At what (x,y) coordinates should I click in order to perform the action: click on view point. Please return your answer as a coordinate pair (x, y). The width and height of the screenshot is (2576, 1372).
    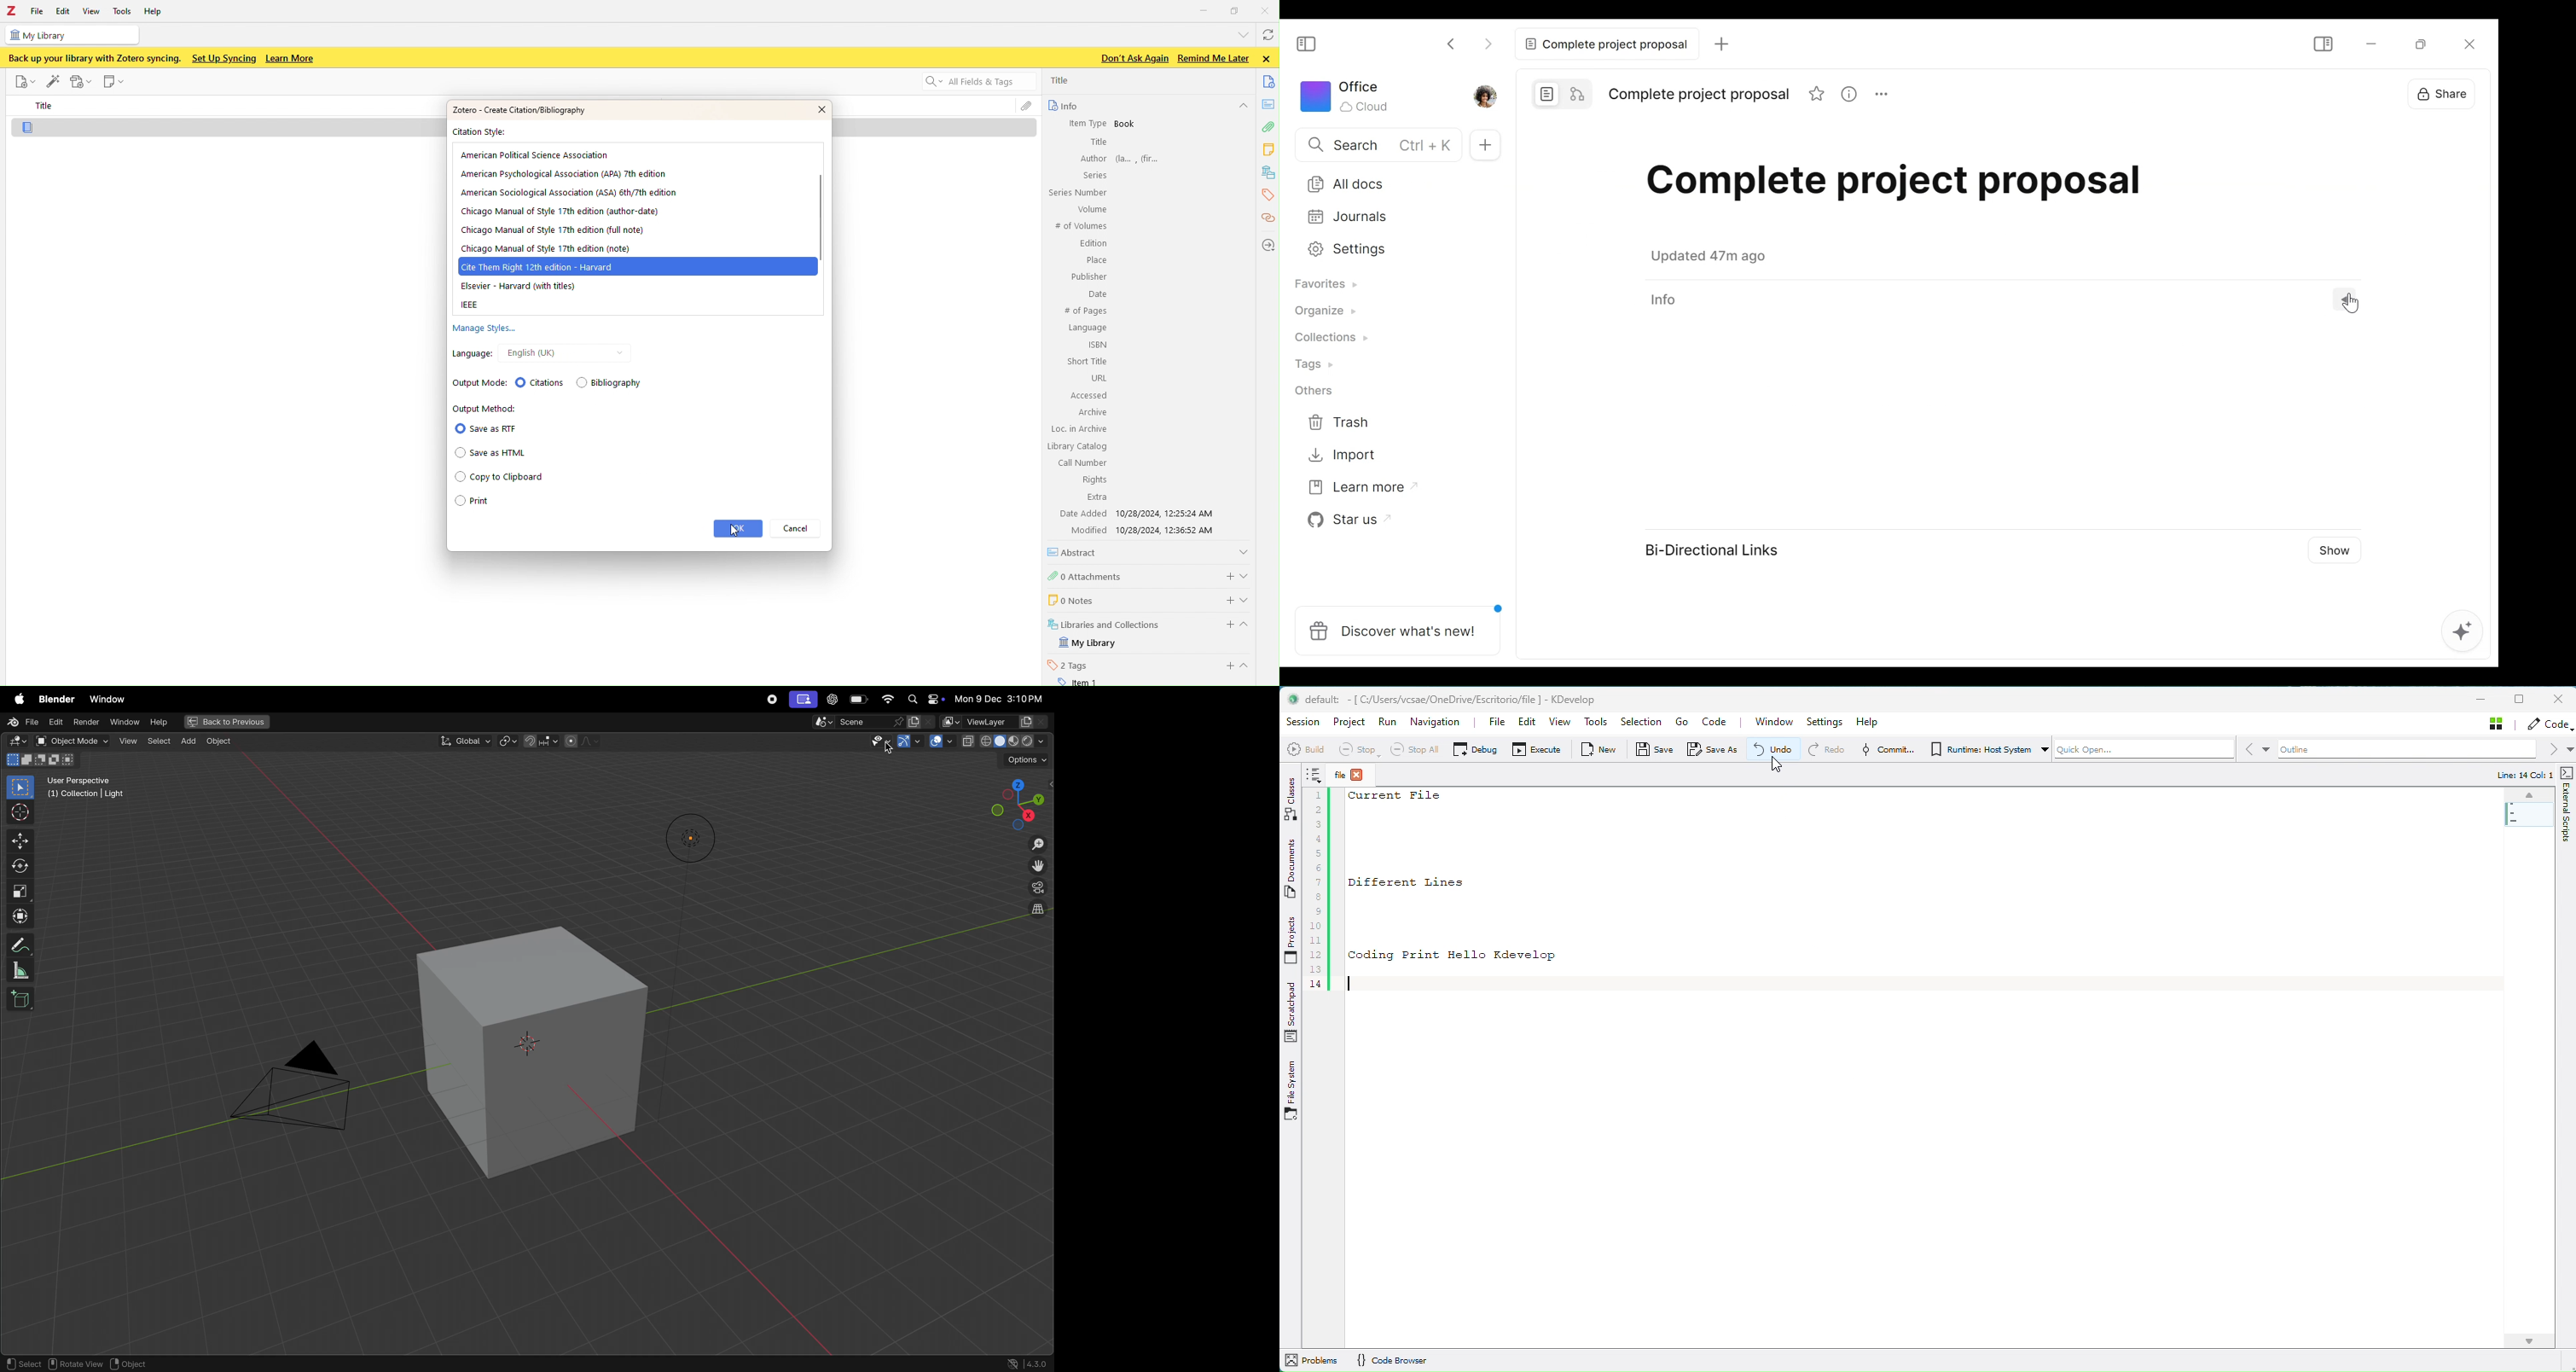
    Looking at the image, I should click on (1015, 800).